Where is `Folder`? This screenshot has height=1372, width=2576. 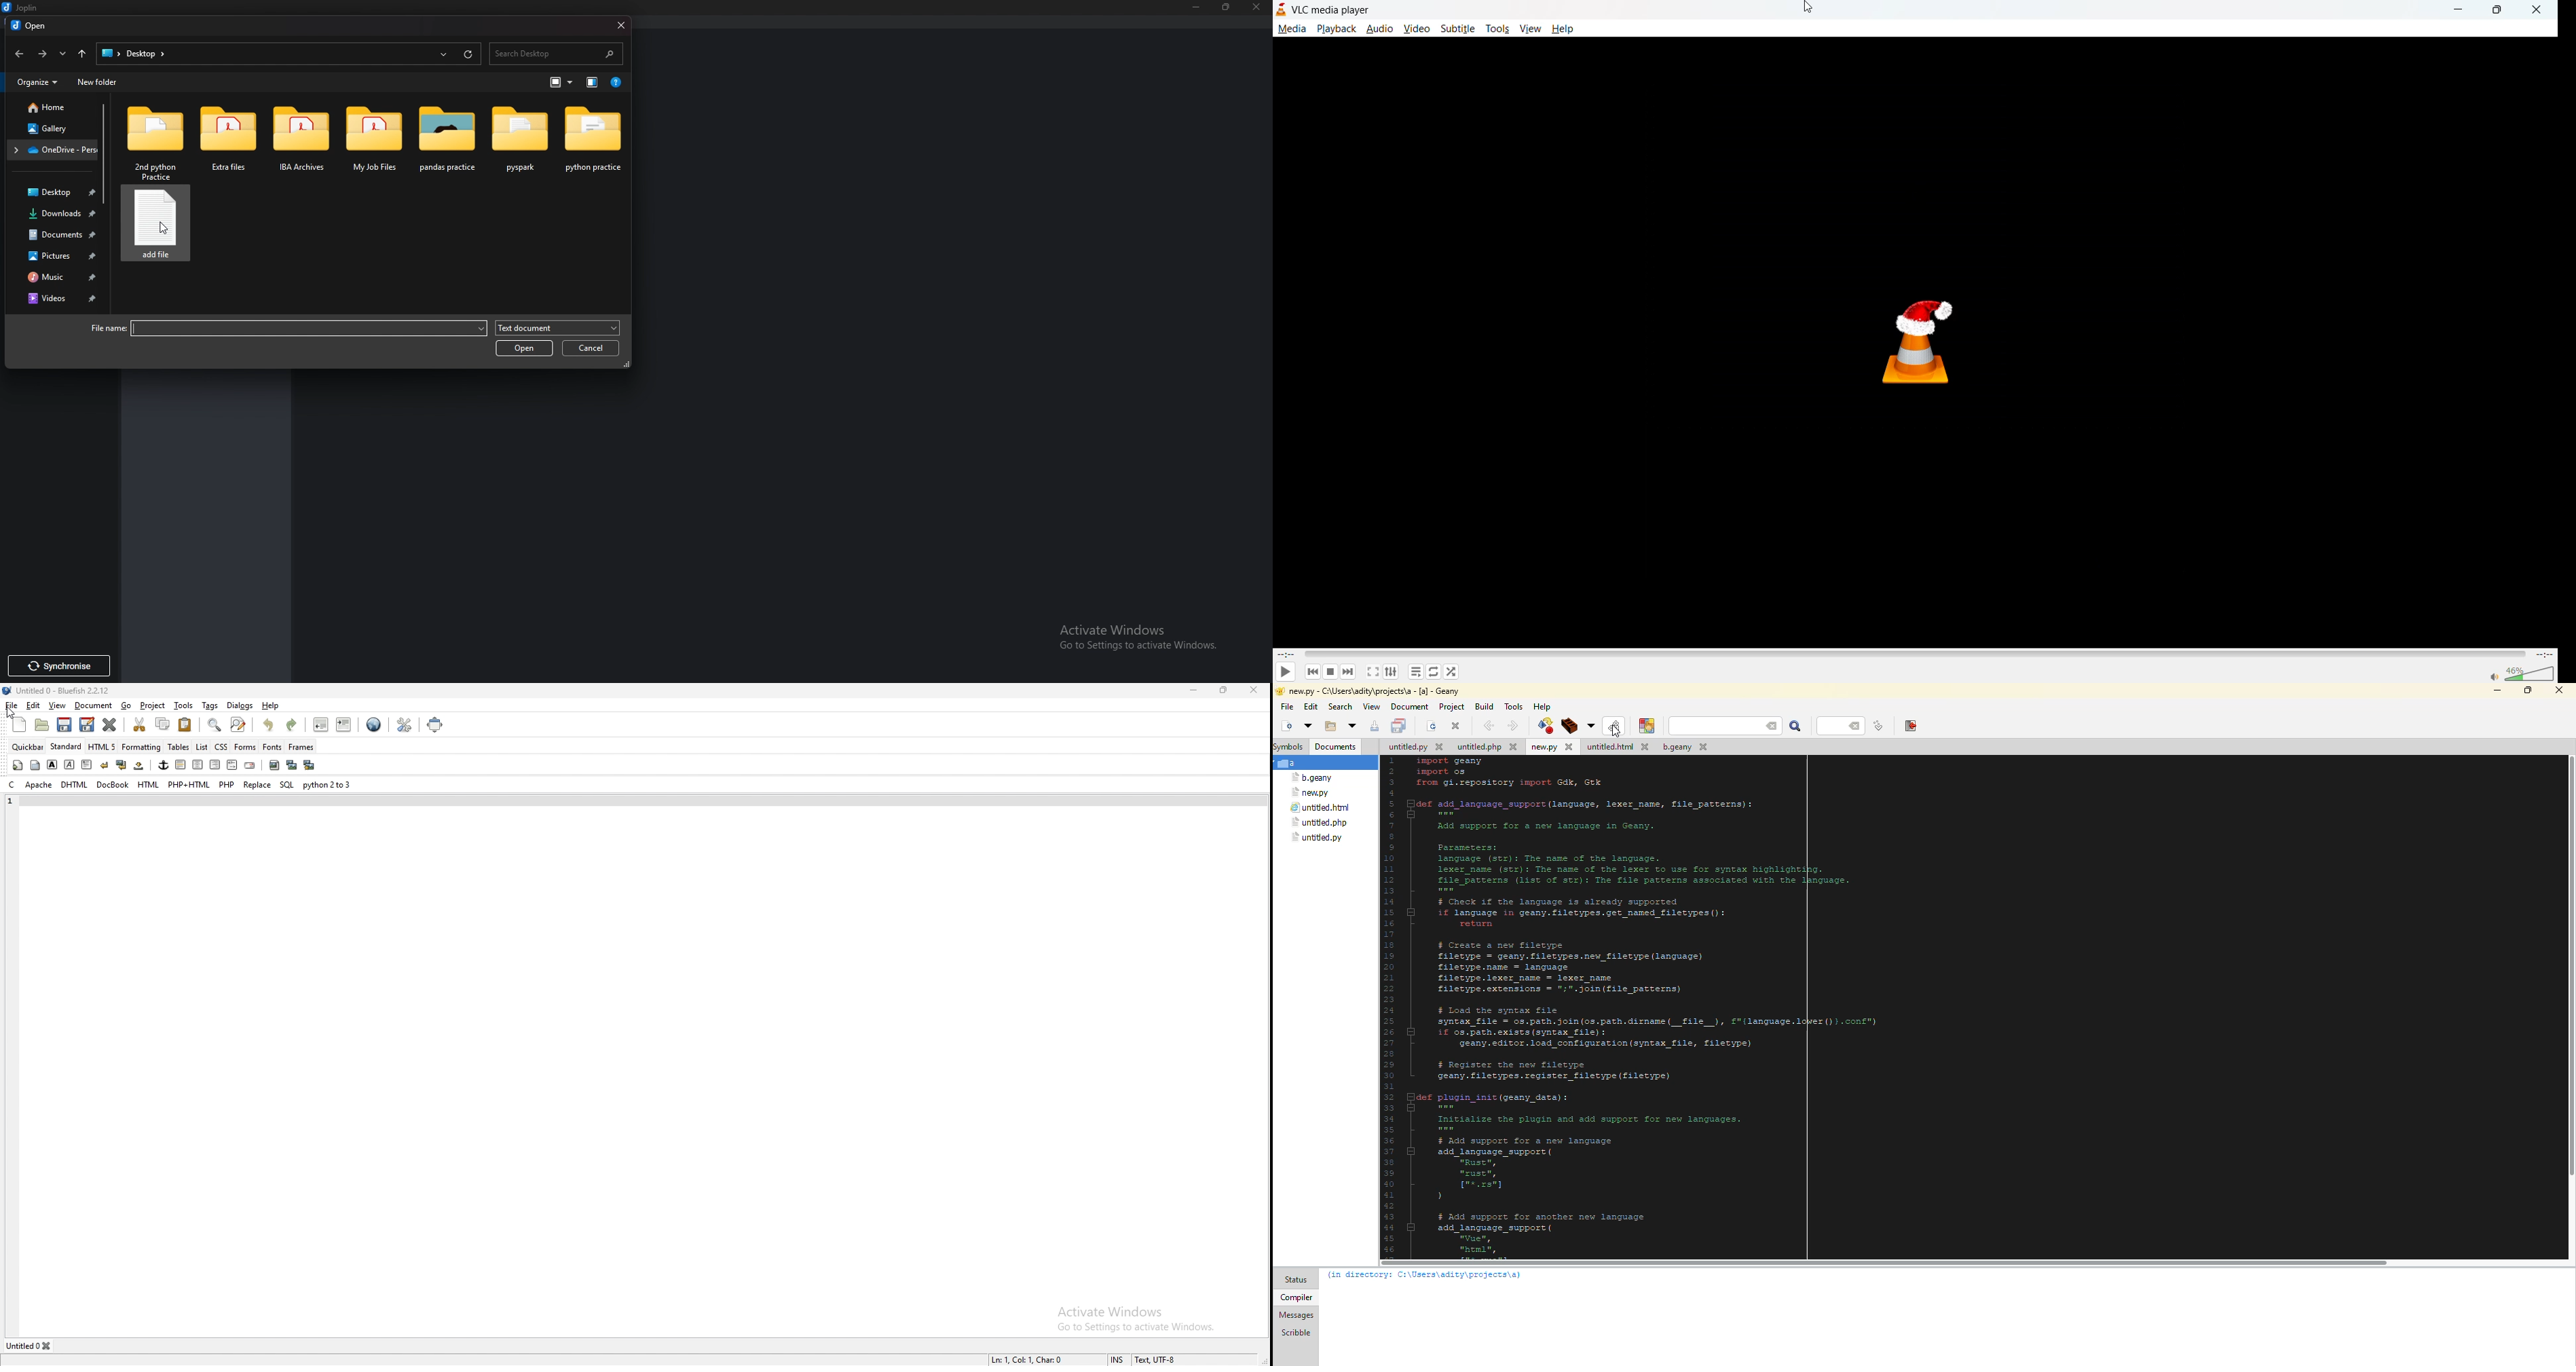 Folder is located at coordinates (302, 141).